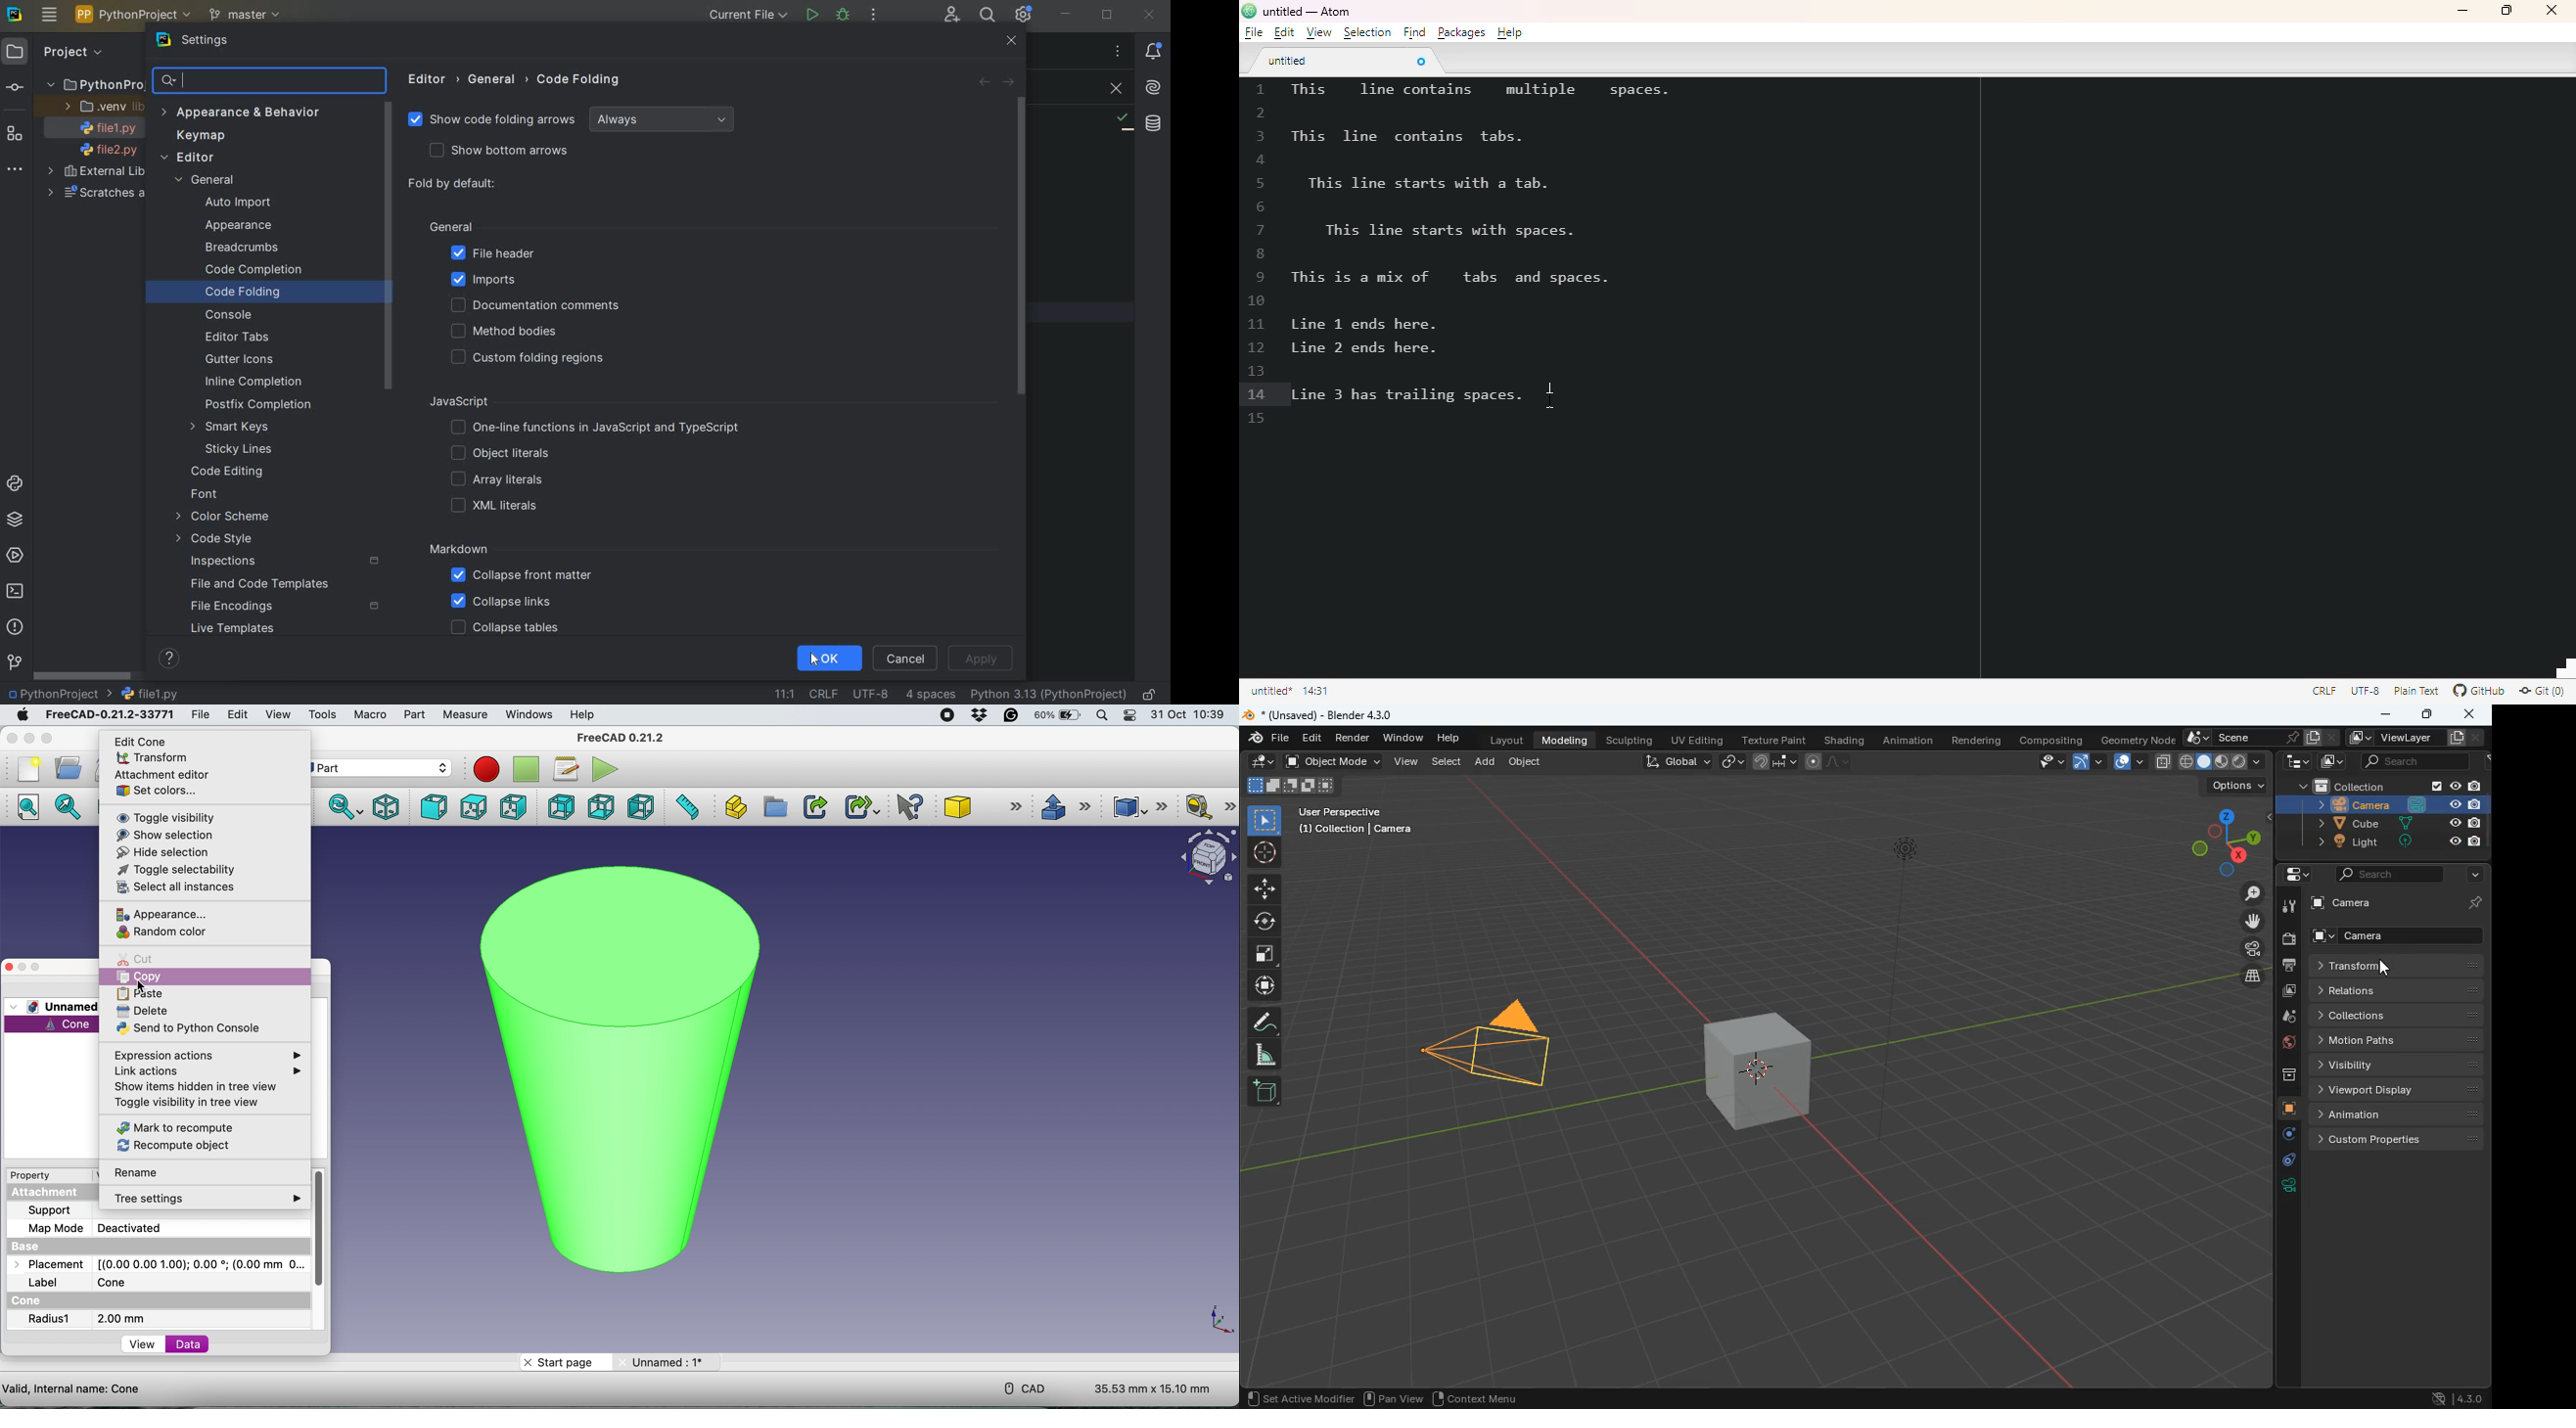 This screenshot has width=2576, height=1428. Describe the element at coordinates (56, 1024) in the screenshot. I see `cone` at that location.